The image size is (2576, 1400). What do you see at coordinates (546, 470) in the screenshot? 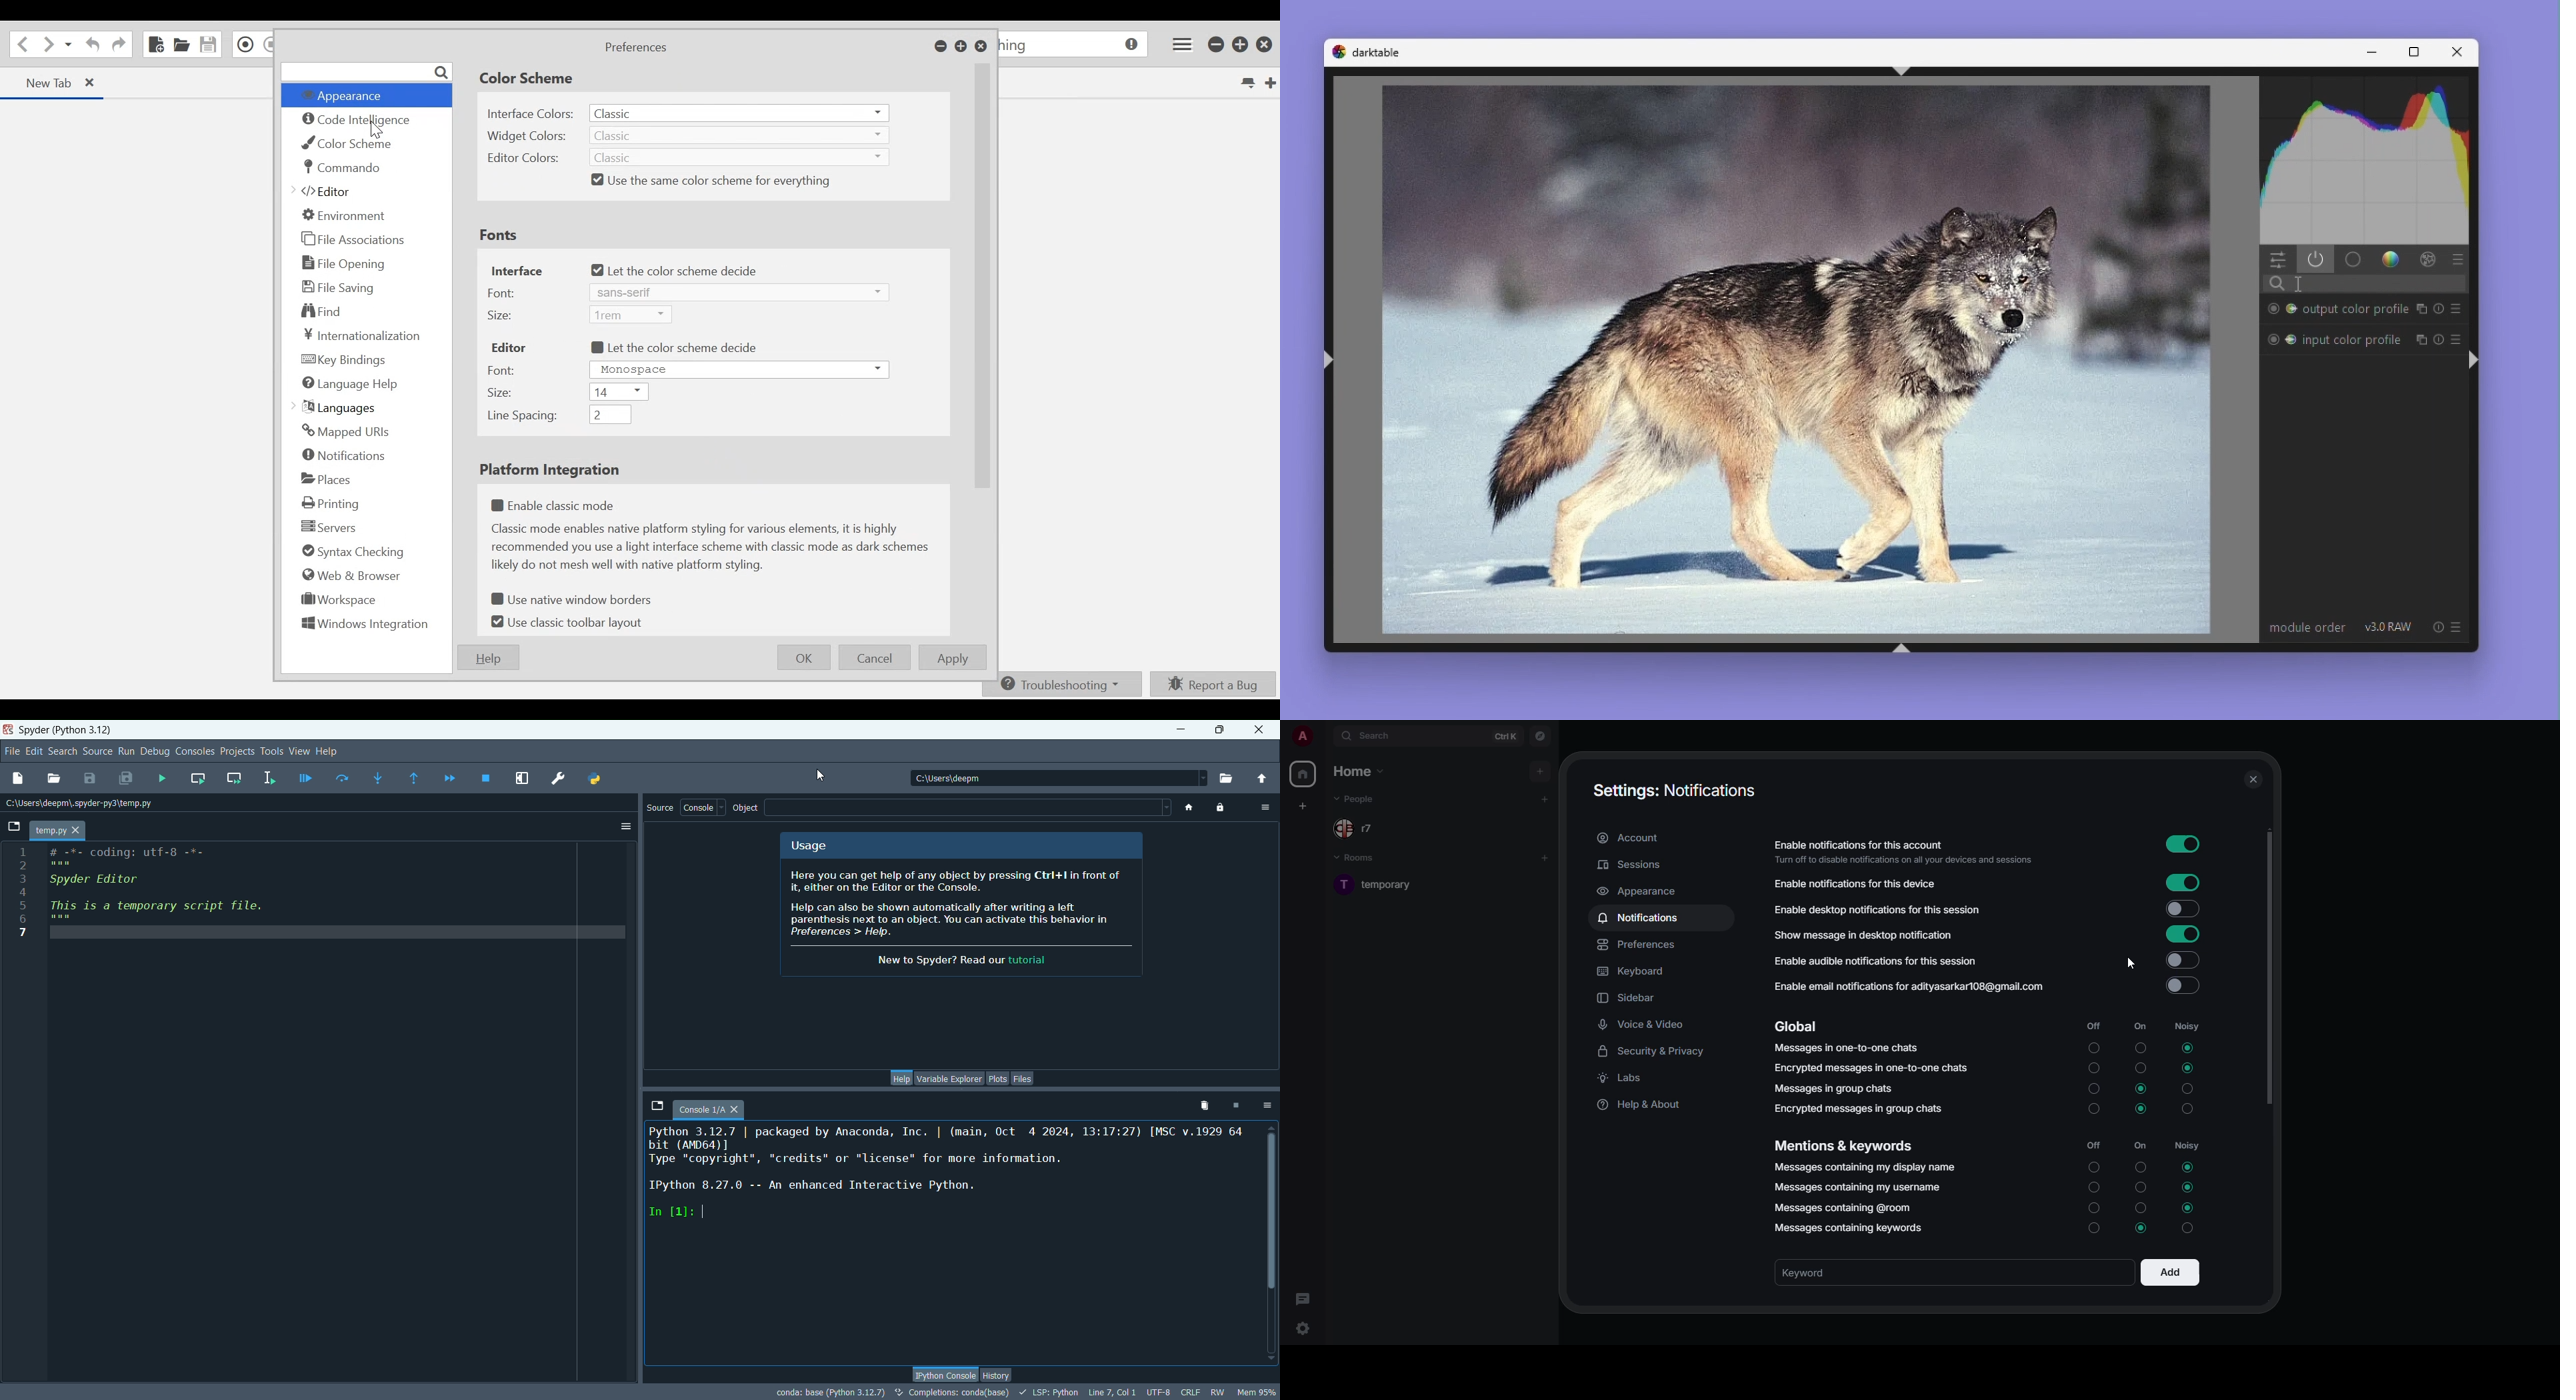
I see `Platform integration` at bounding box center [546, 470].